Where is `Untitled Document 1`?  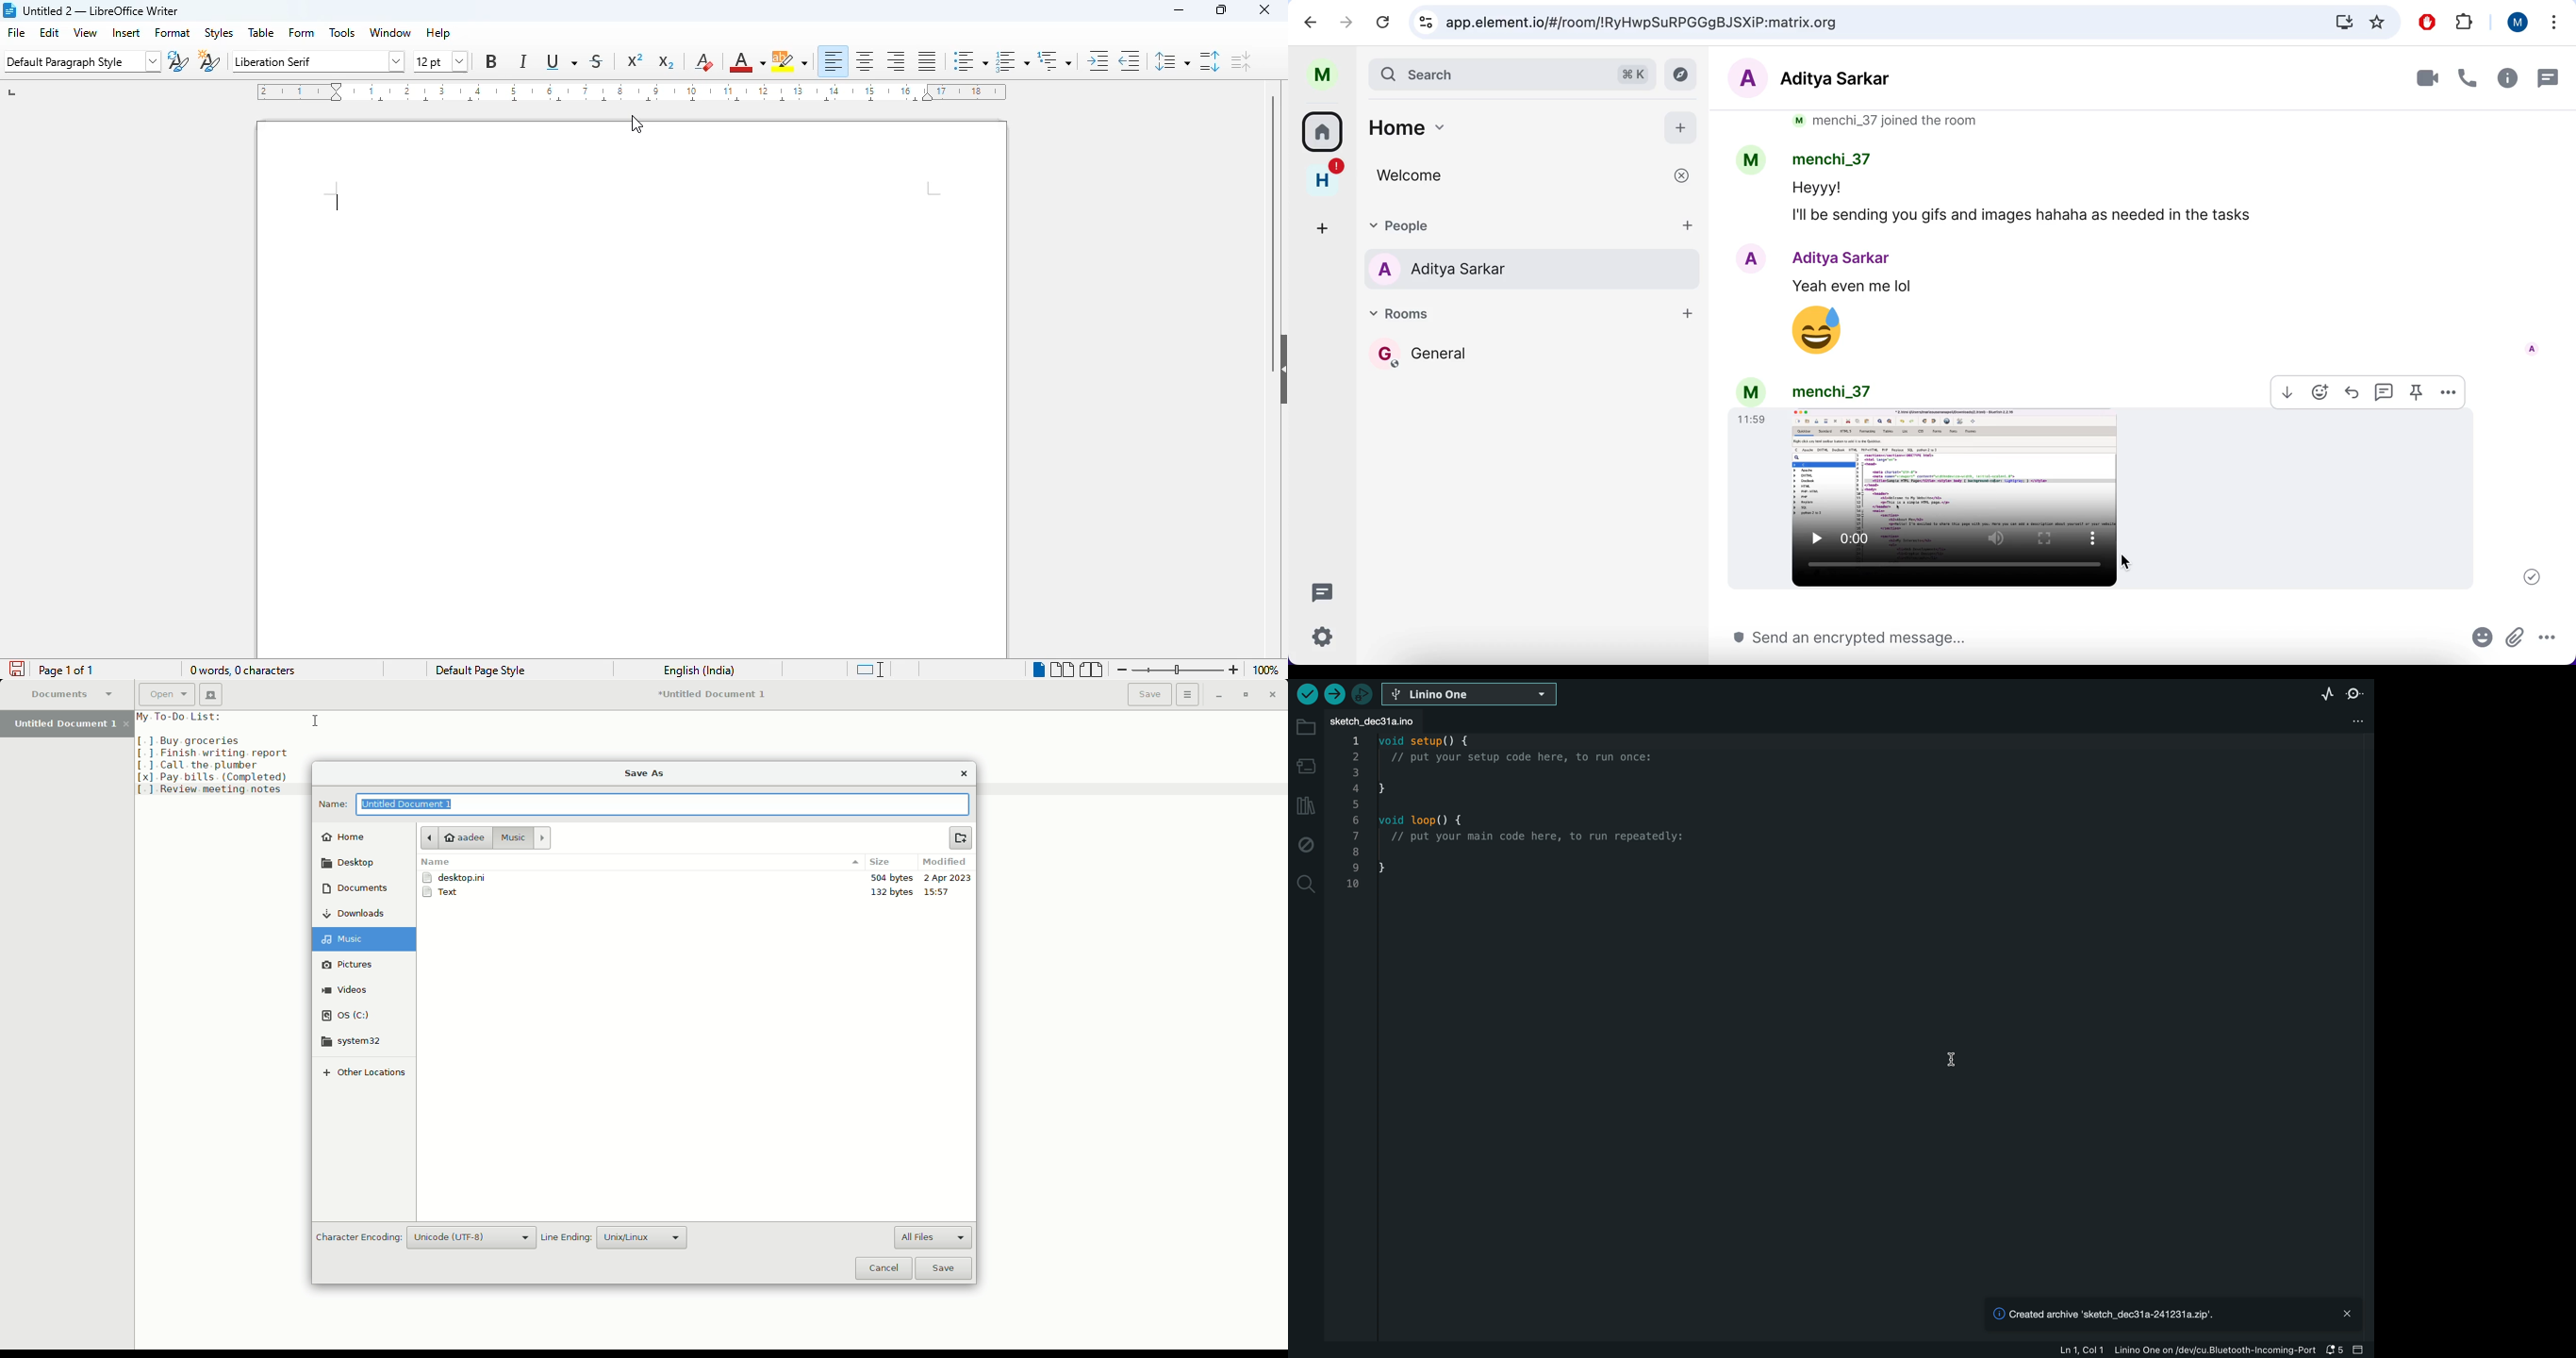
Untitled Document 1 is located at coordinates (68, 725).